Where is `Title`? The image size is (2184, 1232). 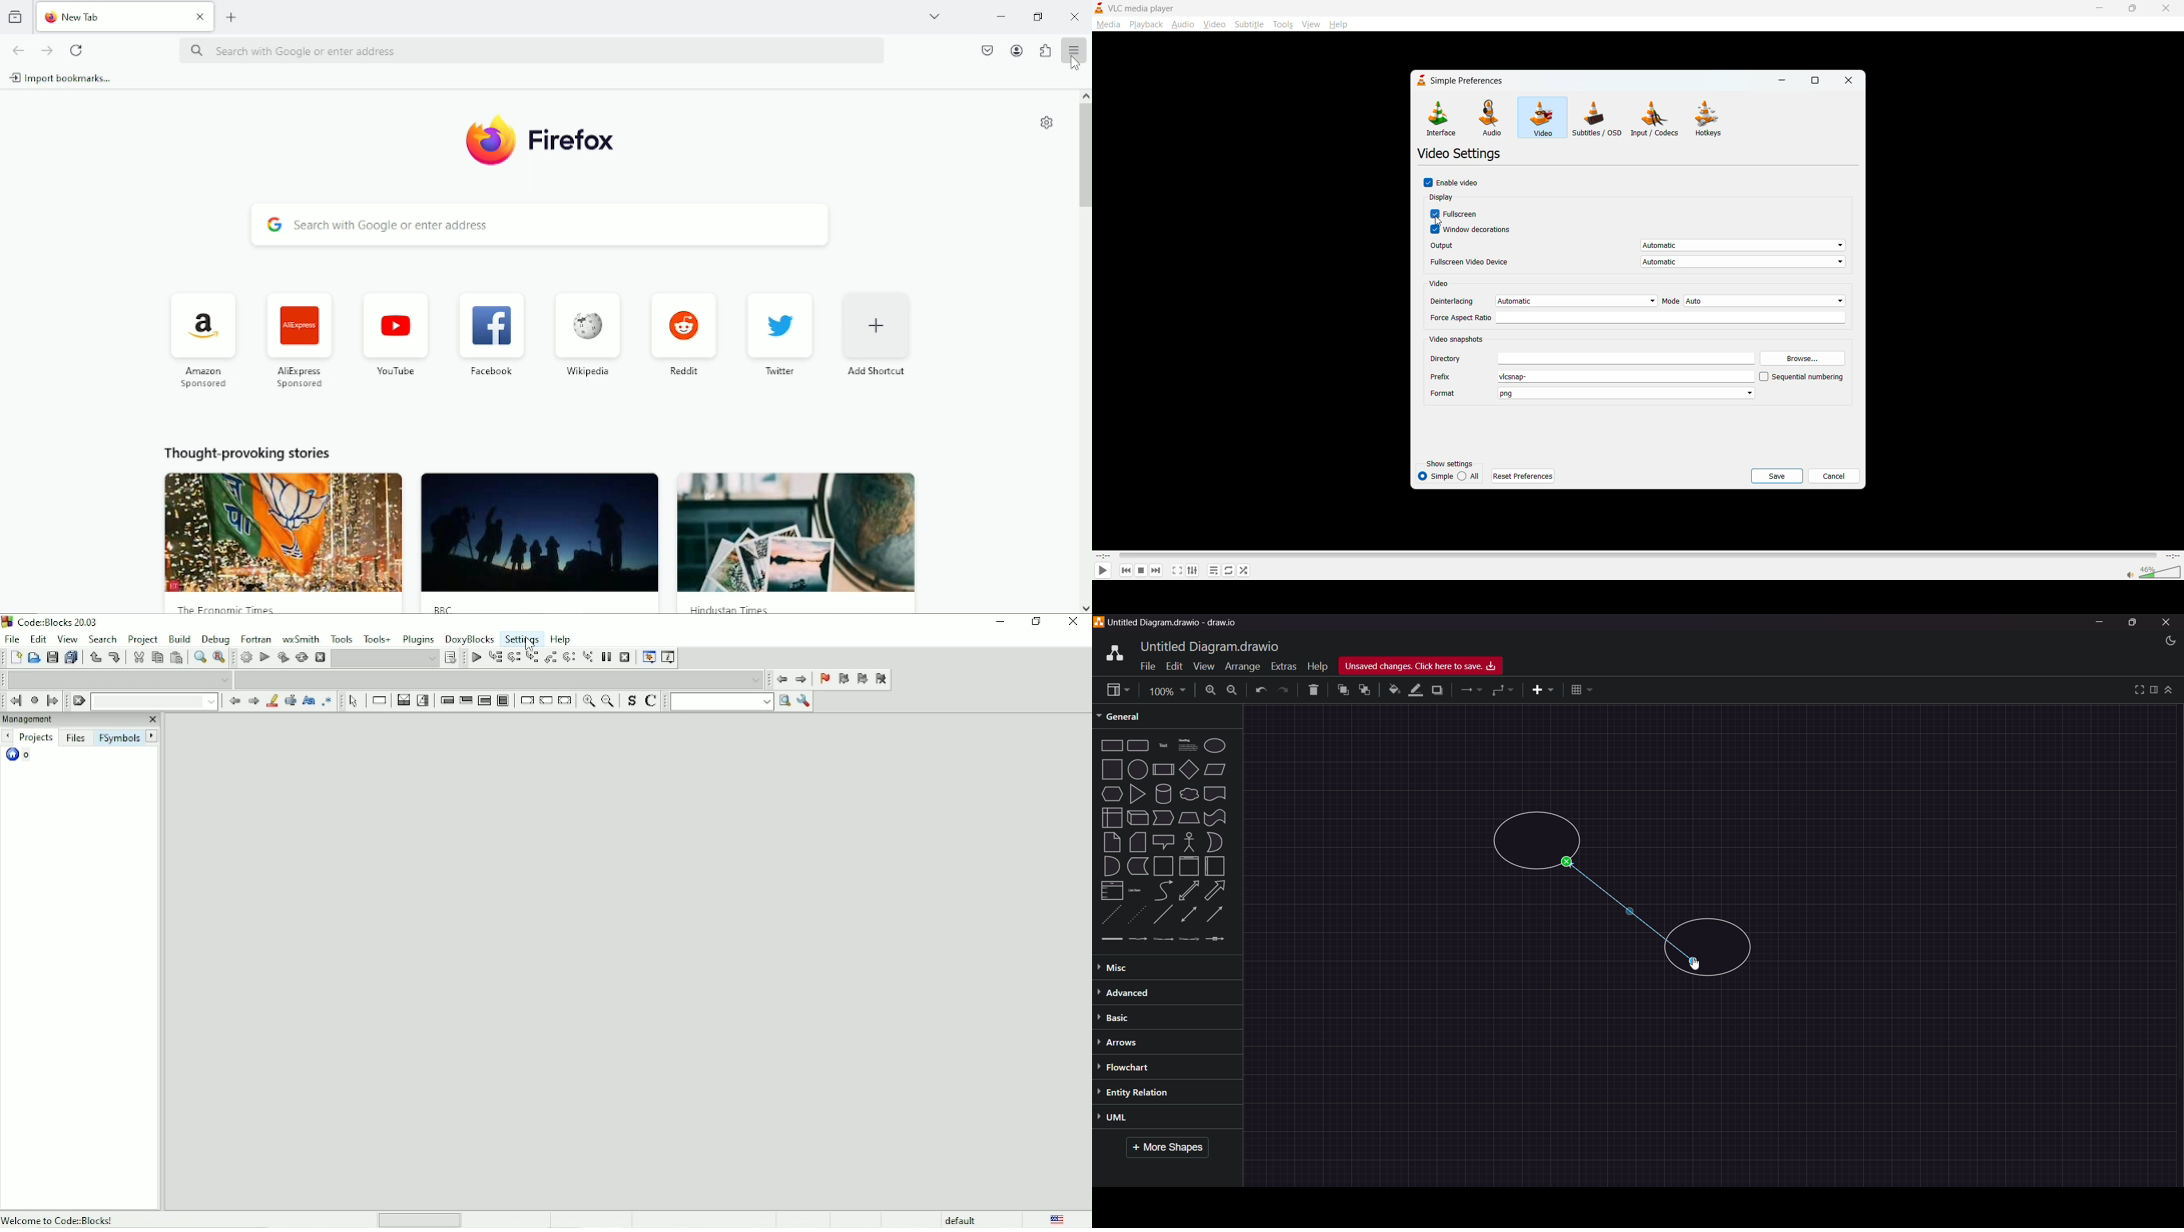 Title is located at coordinates (71, 622).